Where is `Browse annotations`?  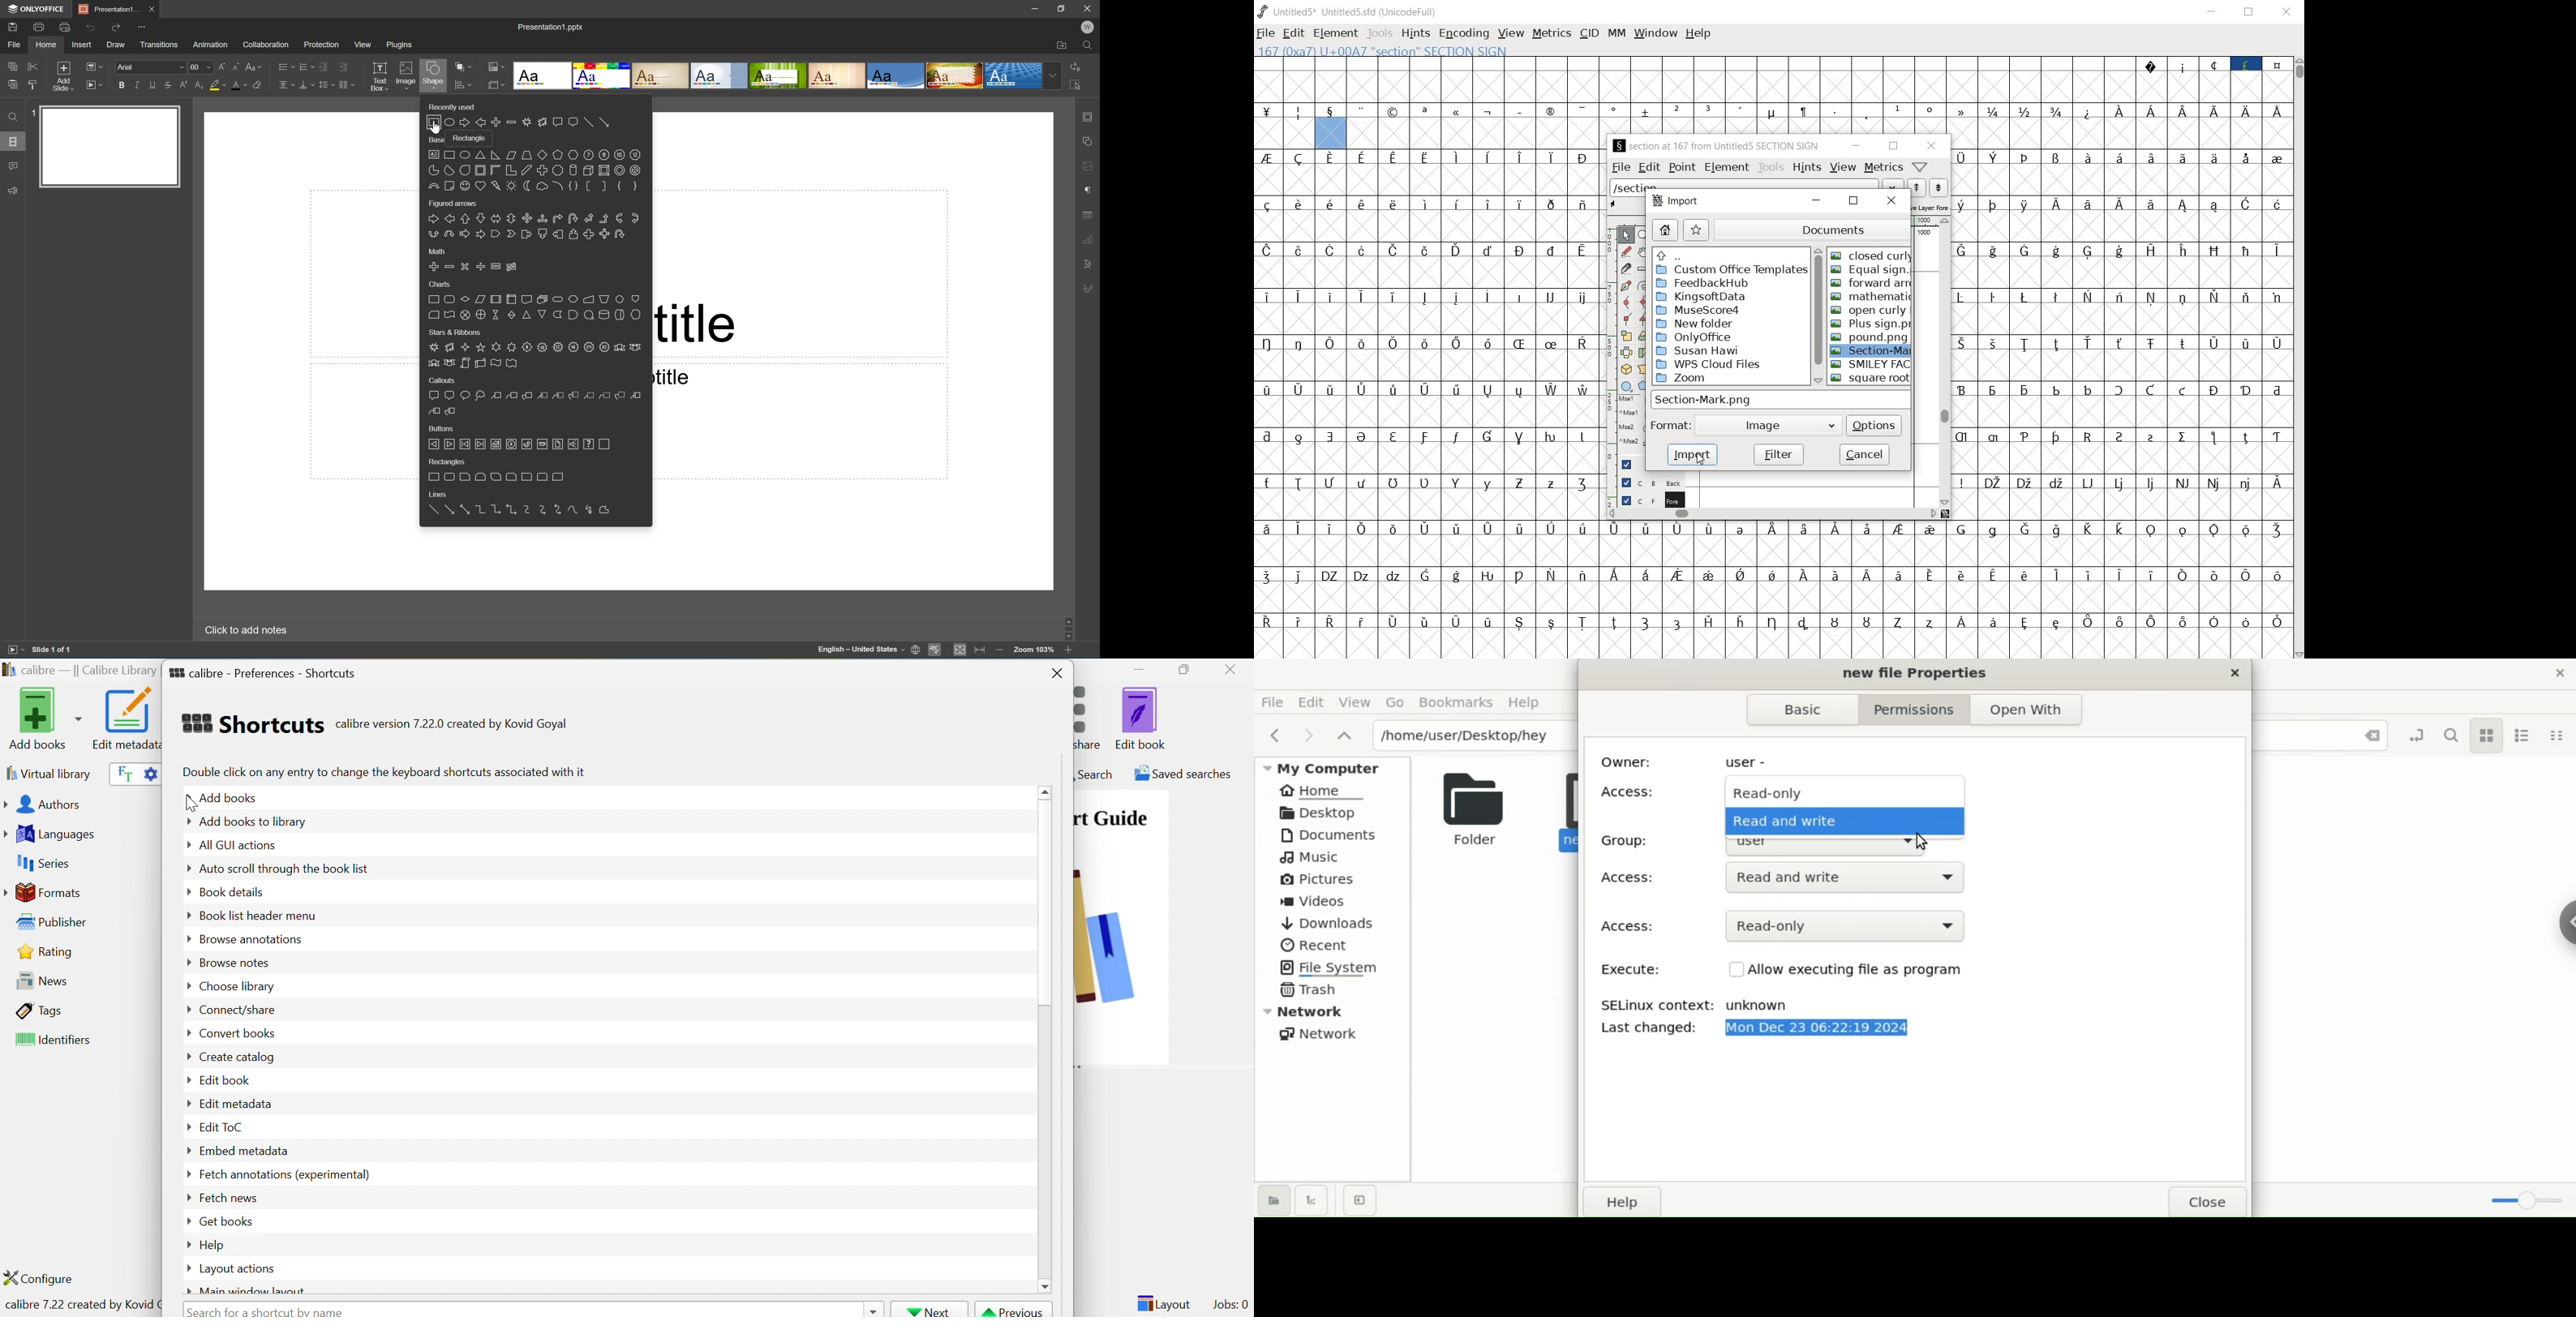
Browse annotations is located at coordinates (251, 938).